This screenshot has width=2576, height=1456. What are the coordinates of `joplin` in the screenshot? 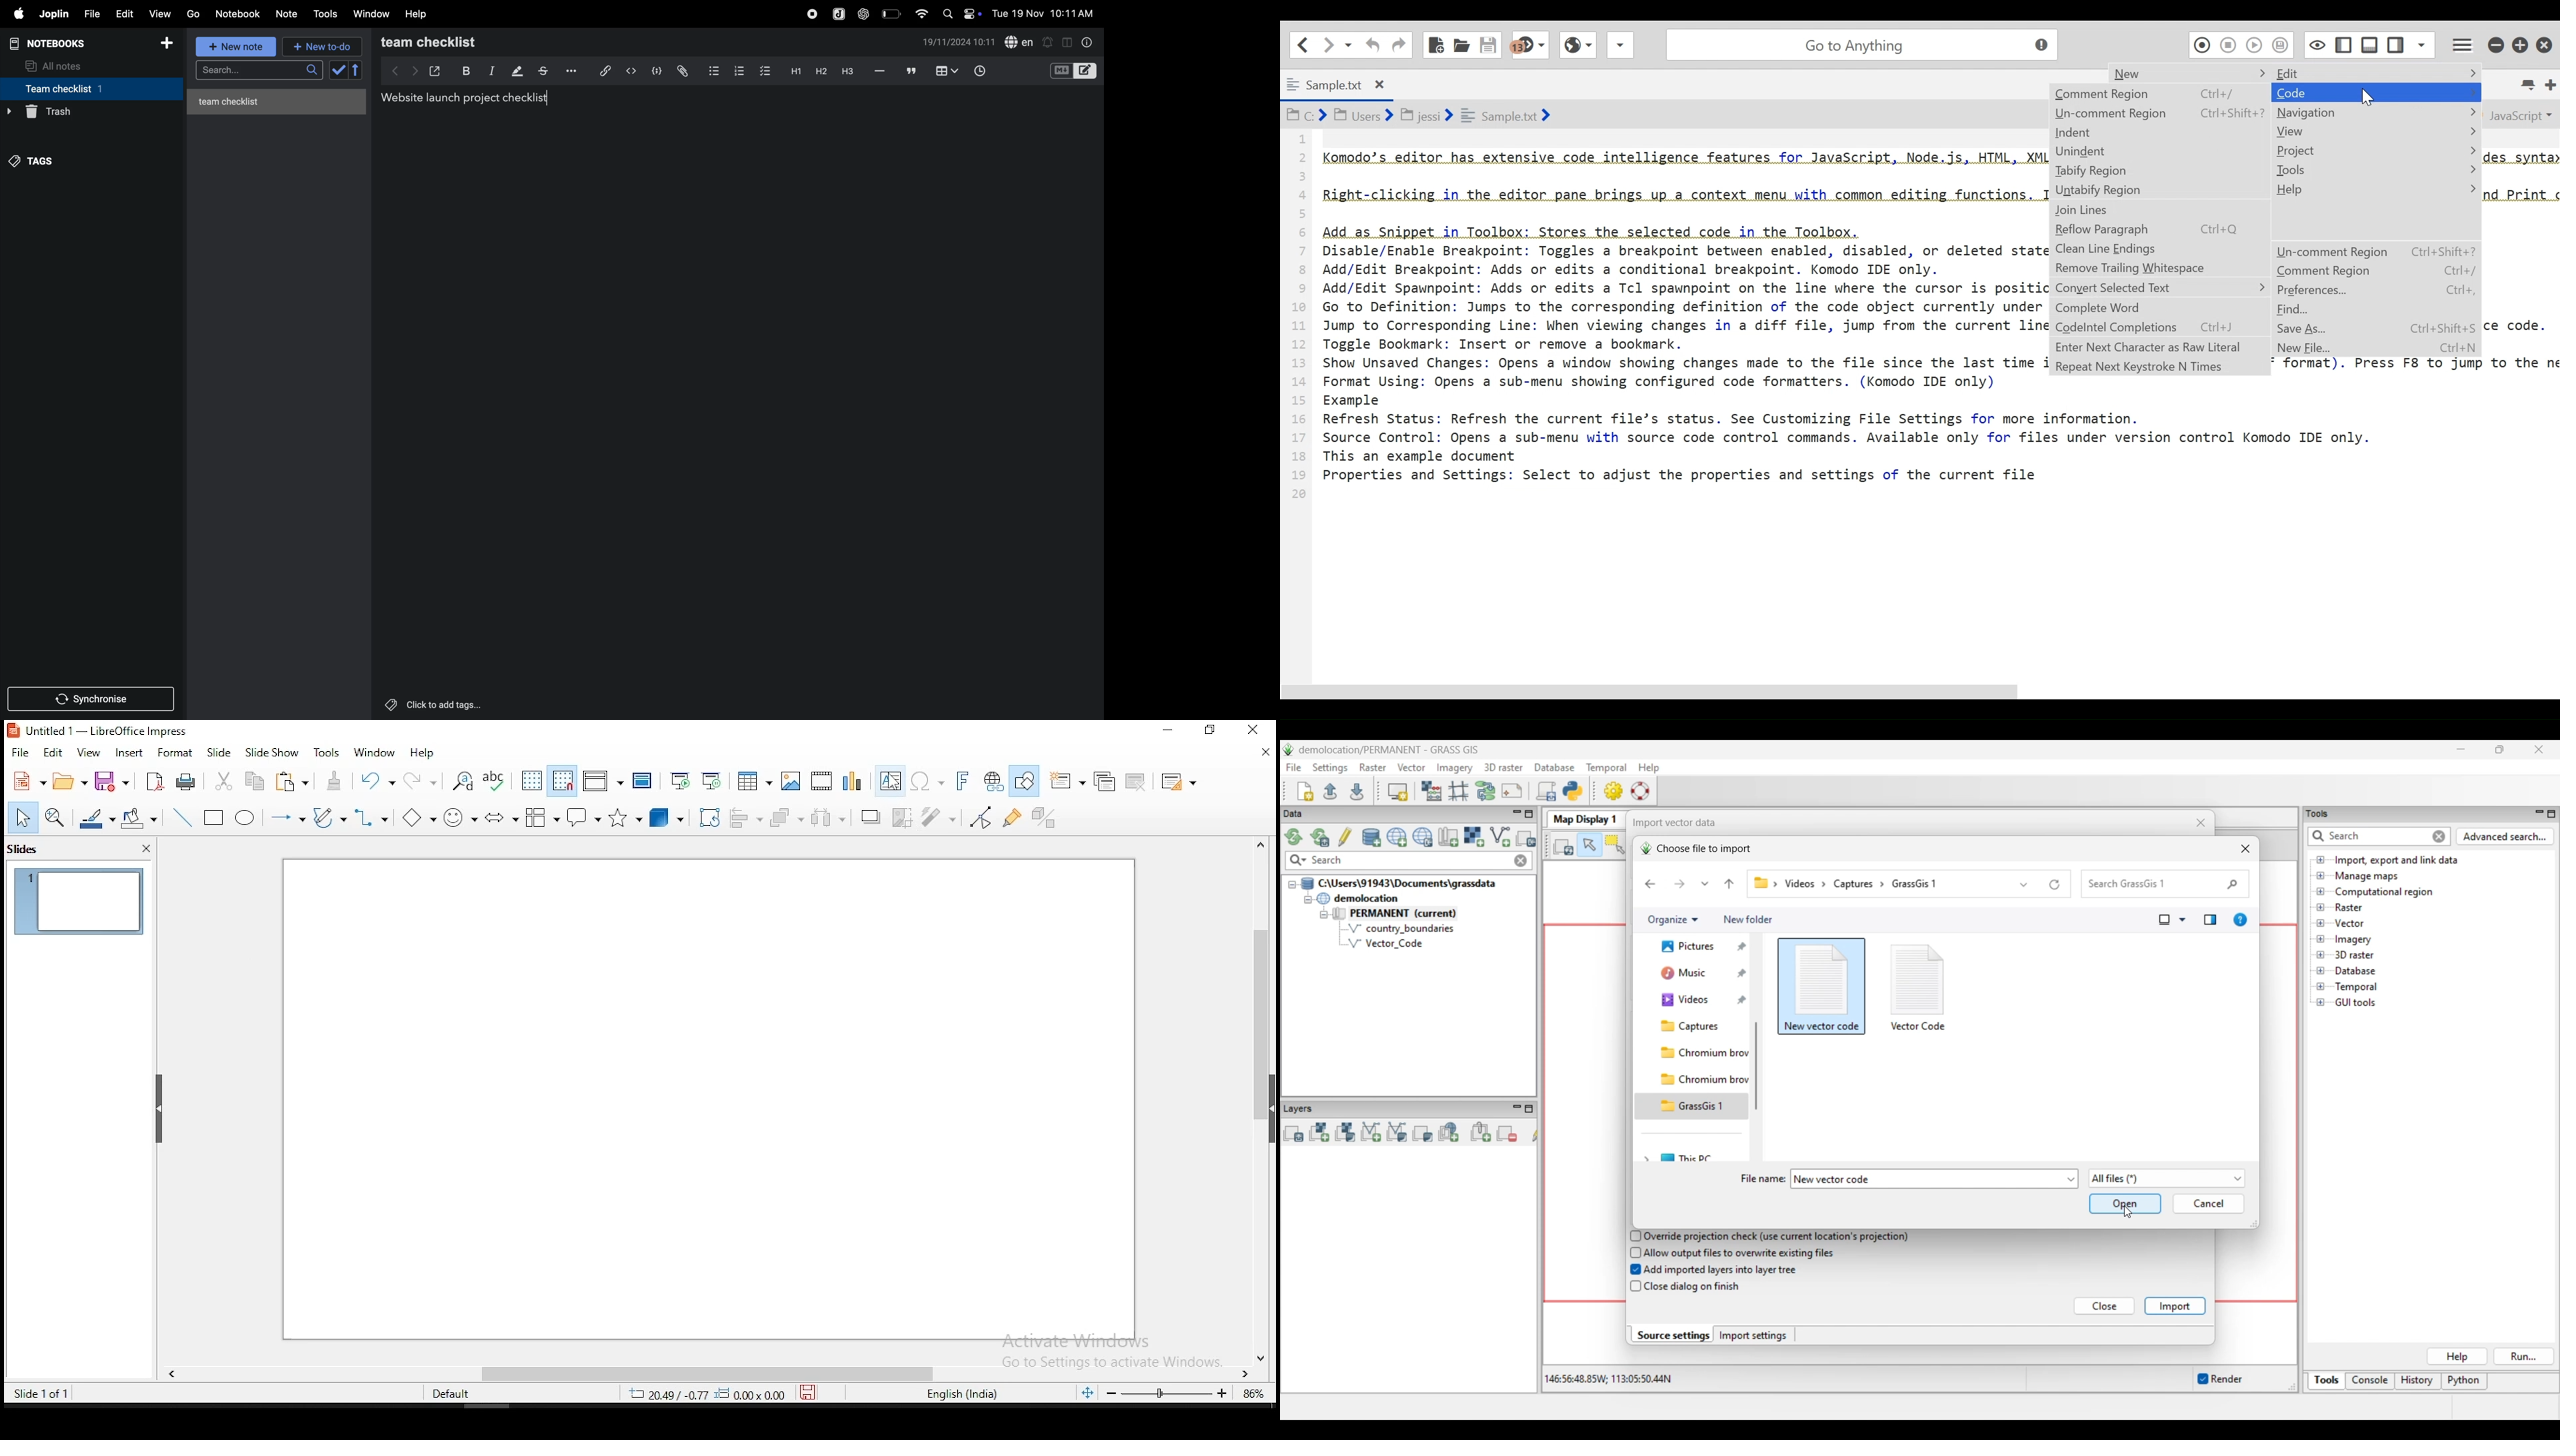 It's located at (55, 14).